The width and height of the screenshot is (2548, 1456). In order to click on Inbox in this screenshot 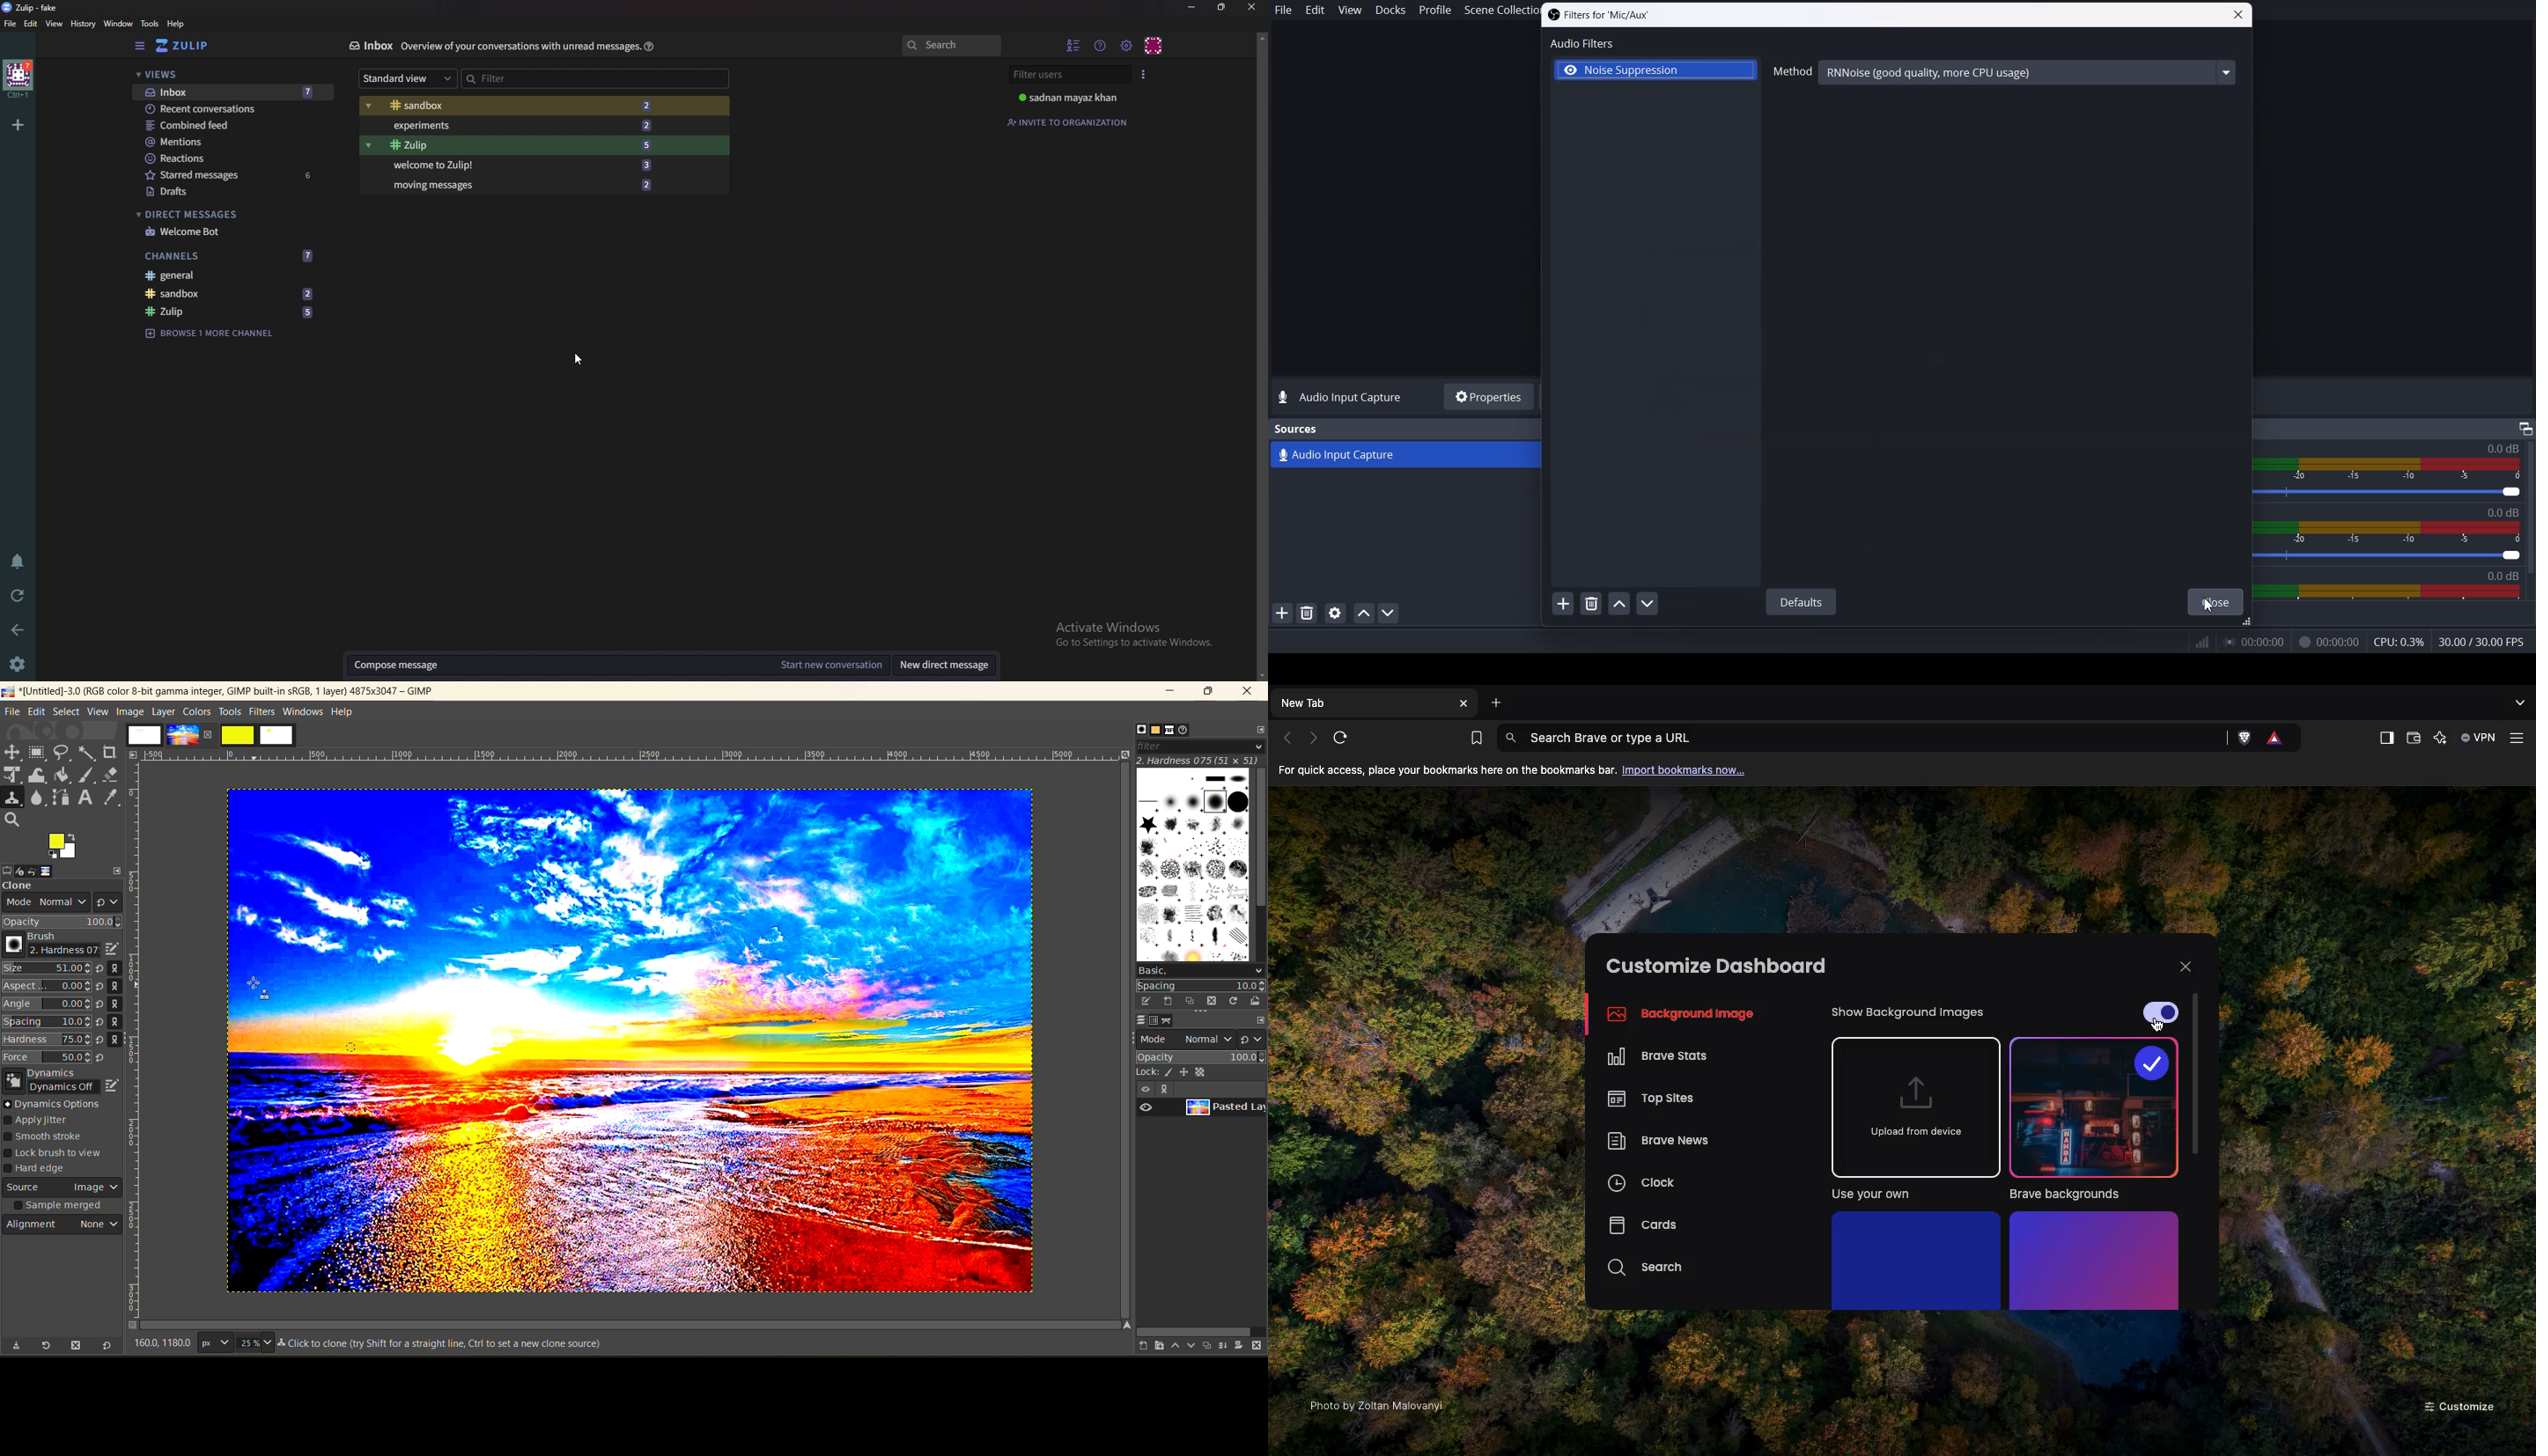, I will do `click(232, 93)`.